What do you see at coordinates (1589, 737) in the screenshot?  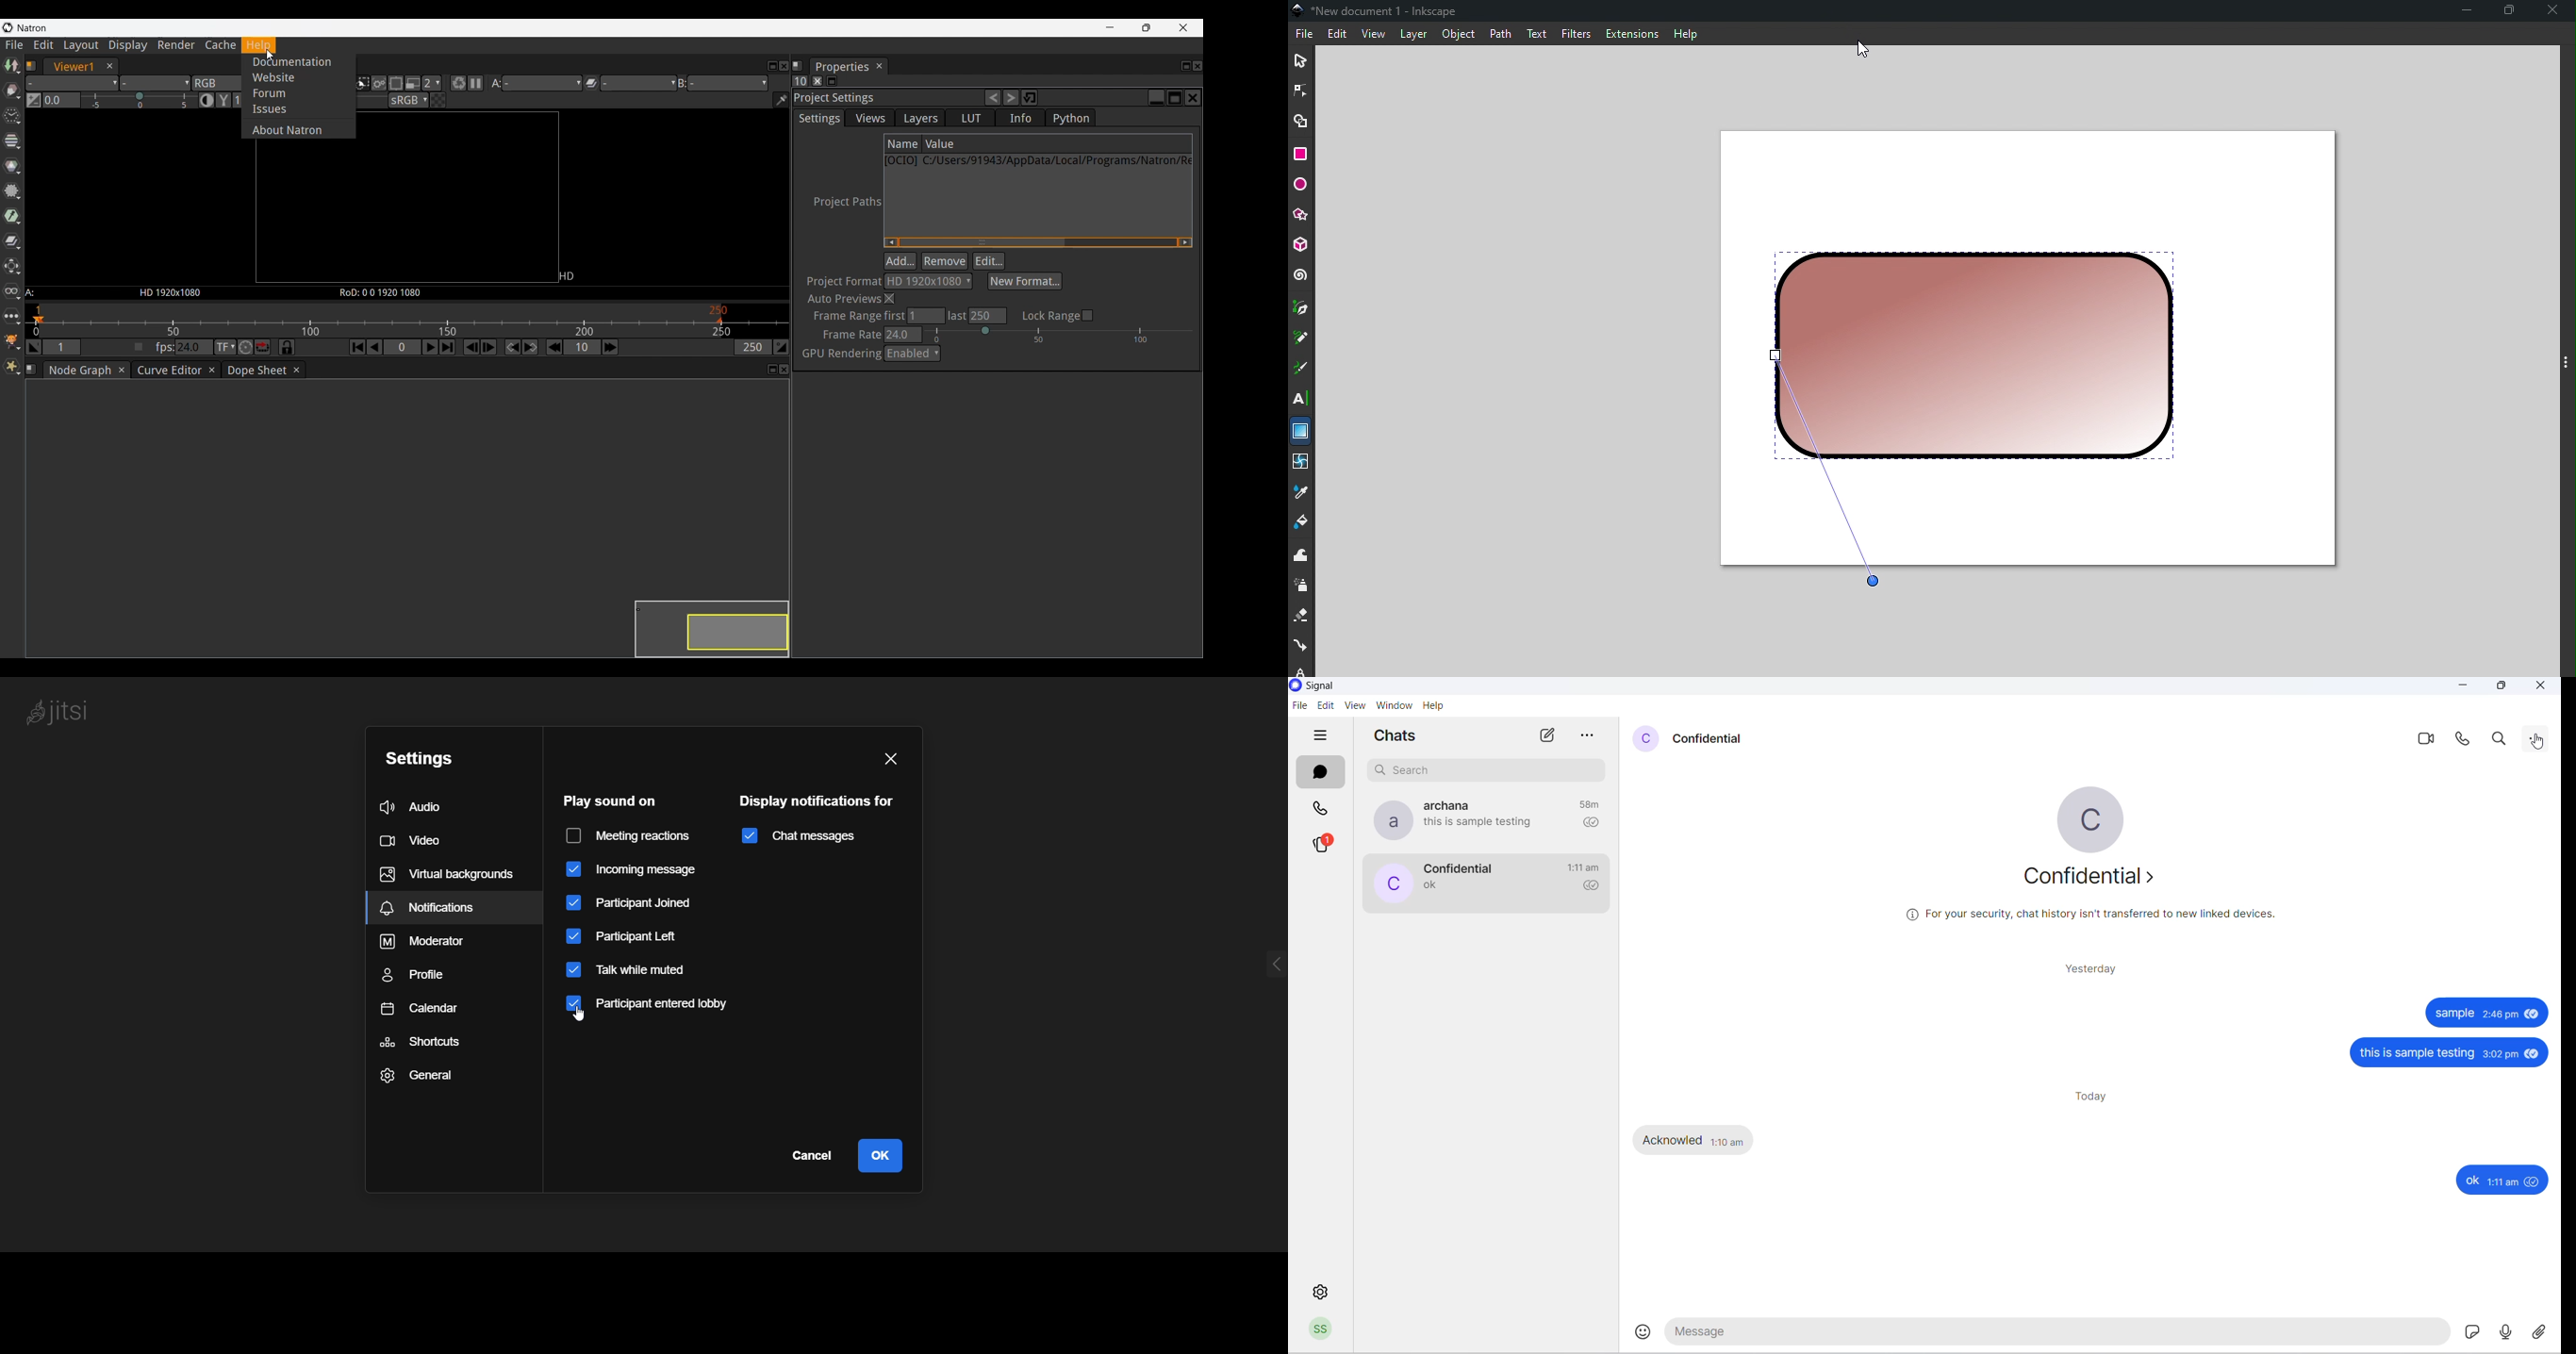 I see `options` at bounding box center [1589, 737].